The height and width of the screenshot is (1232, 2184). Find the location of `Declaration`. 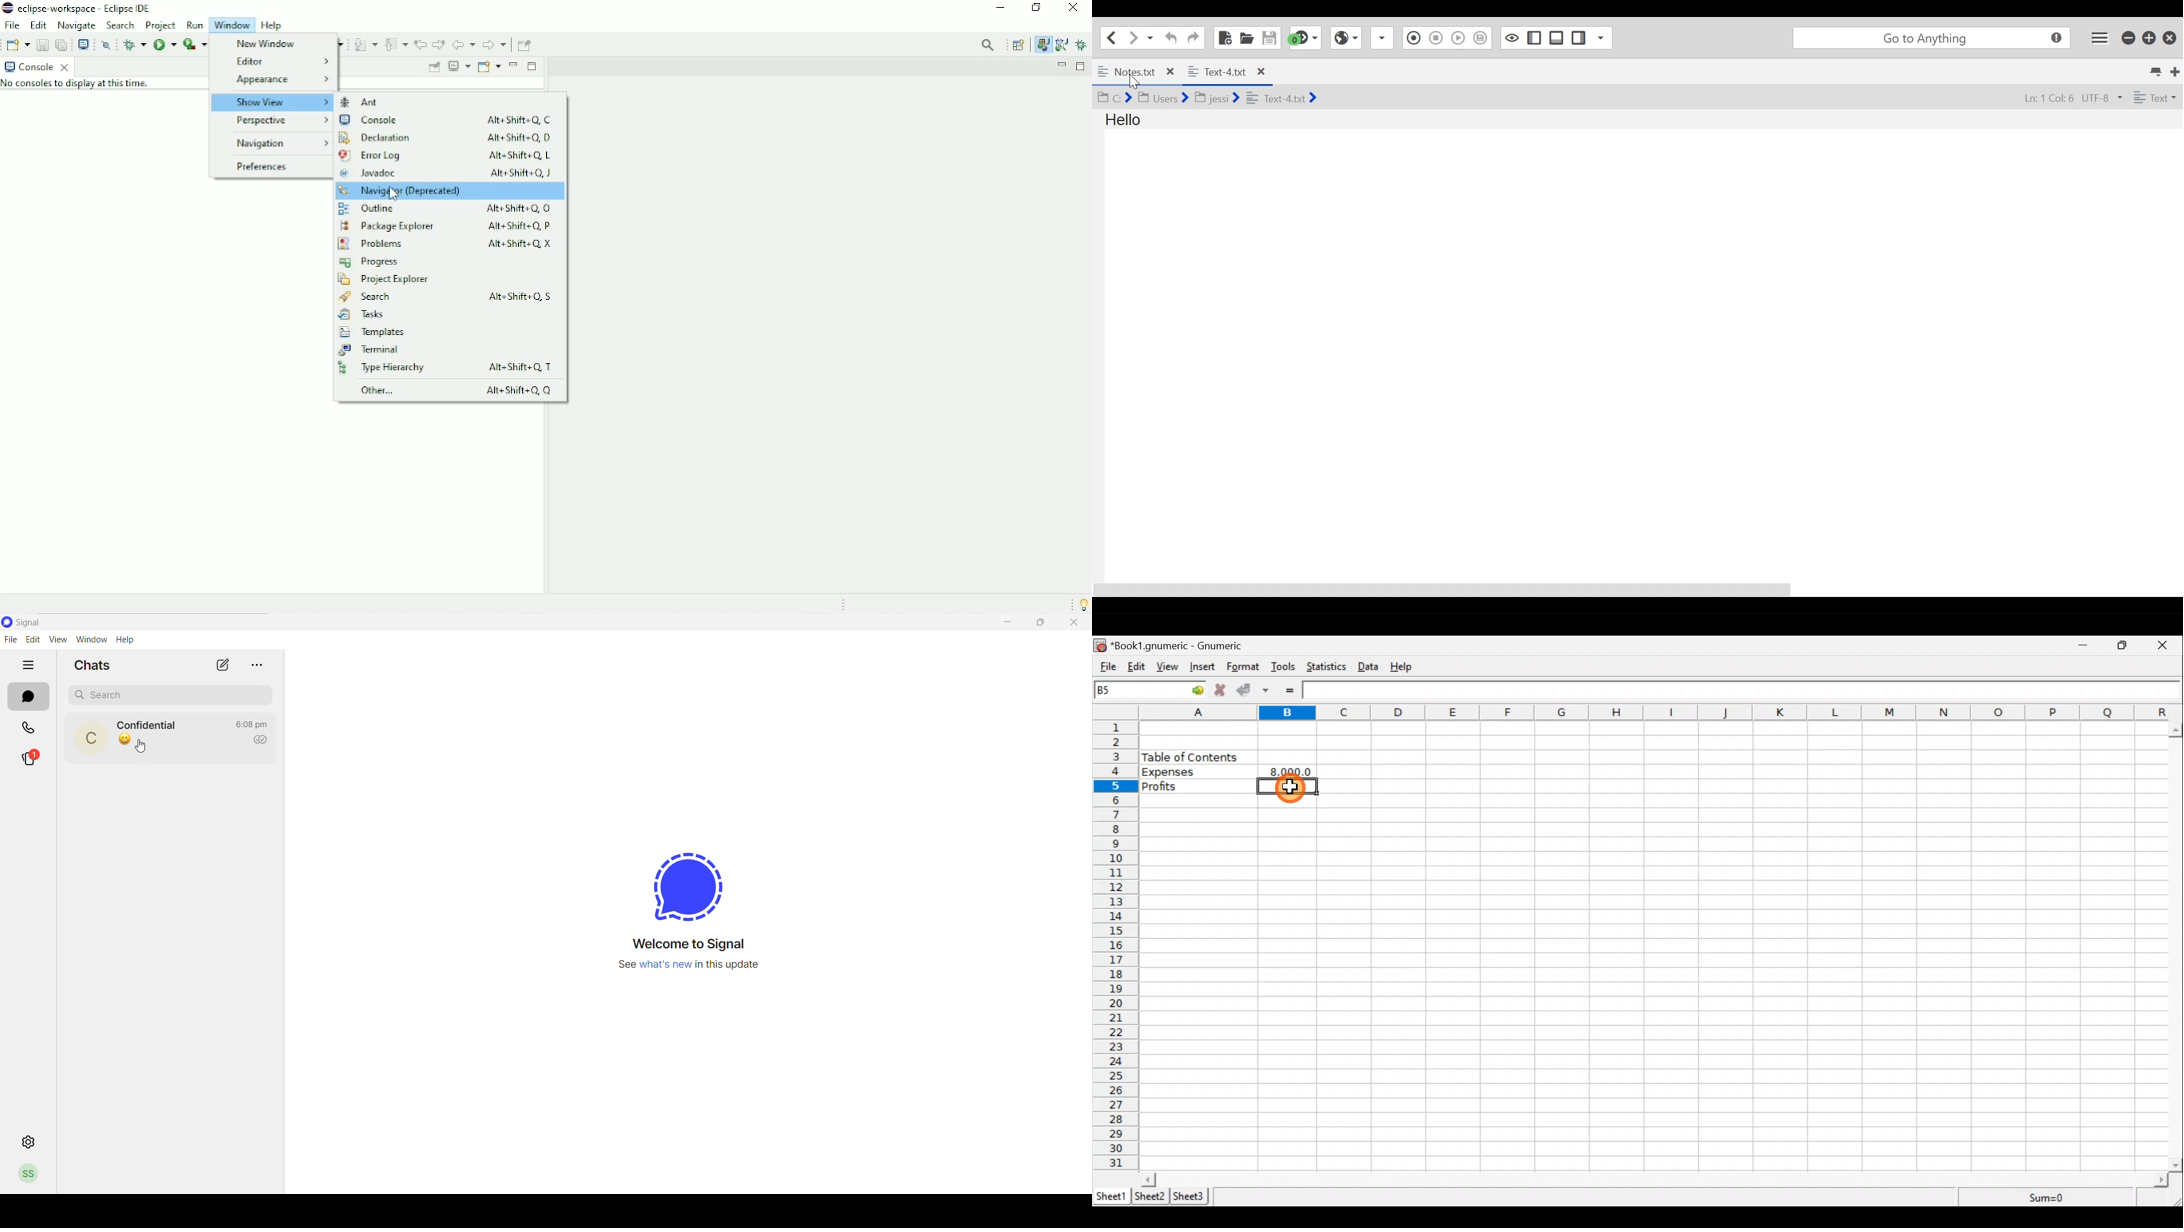

Declaration is located at coordinates (444, 137).